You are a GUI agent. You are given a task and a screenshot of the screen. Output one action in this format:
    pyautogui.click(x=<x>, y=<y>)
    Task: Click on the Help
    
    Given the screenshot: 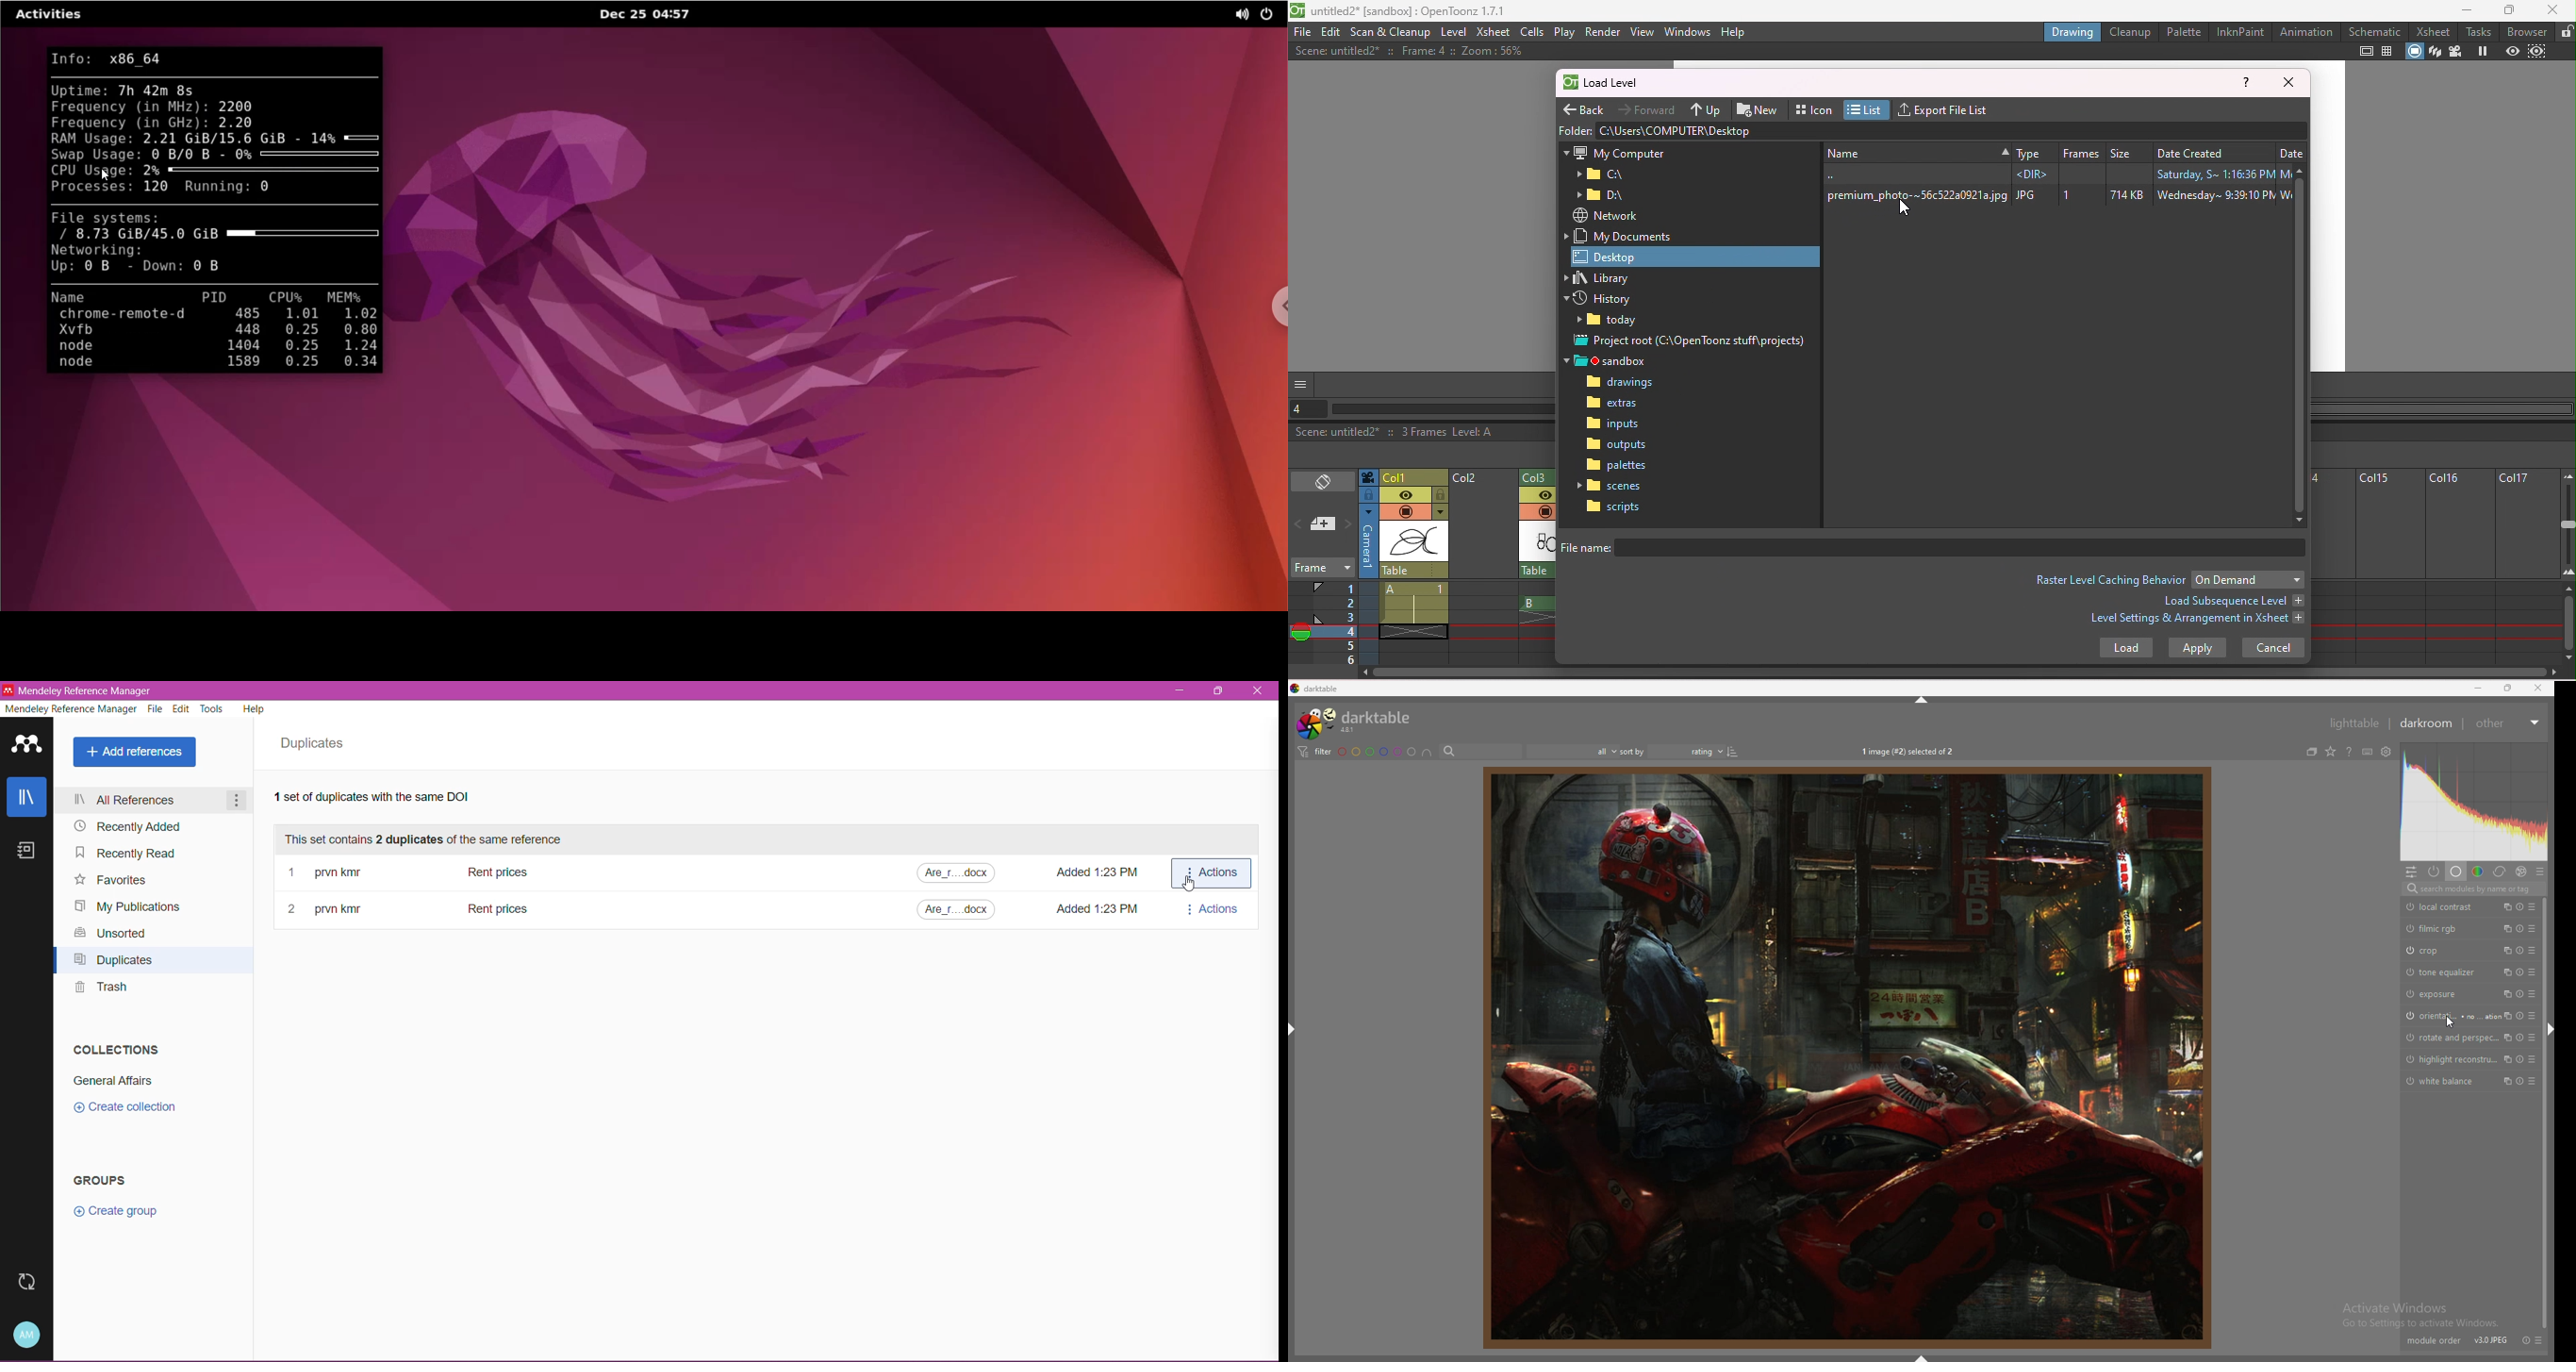 What is the action you would take?
    pyautogui.click(x=1734, y=31)
    